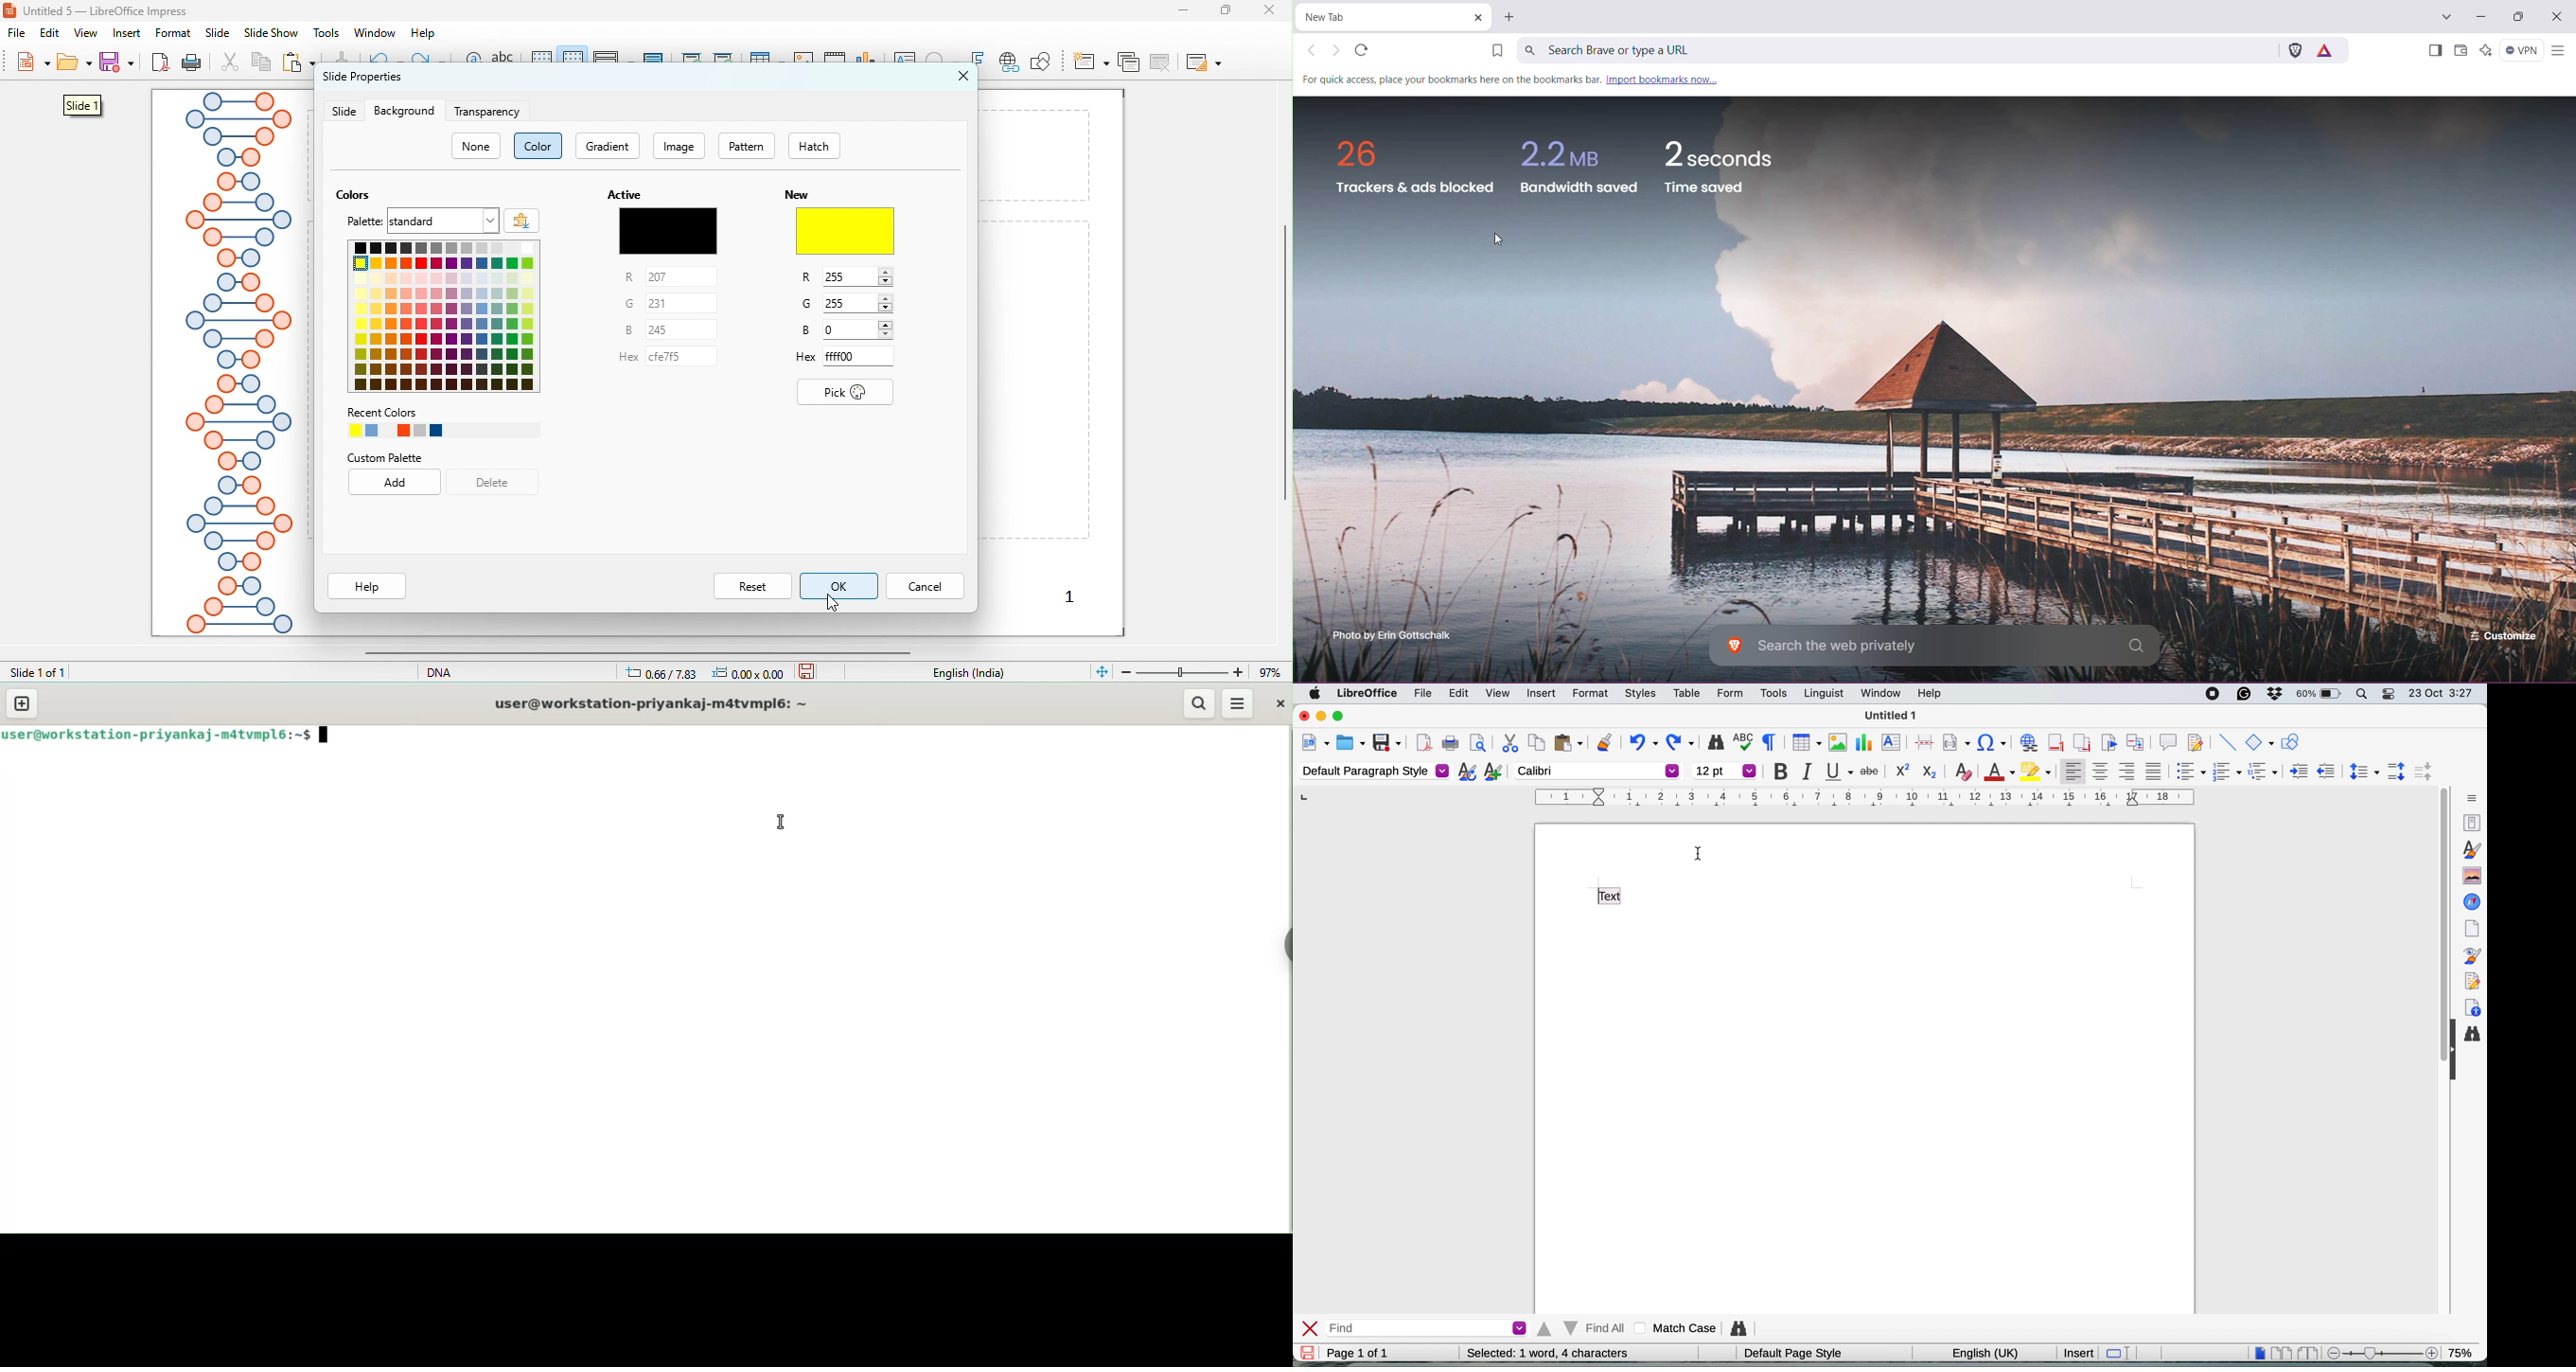  Describe the element at coordinates (2055, 742) in the screenshot. I see `insert footnote` at that location.